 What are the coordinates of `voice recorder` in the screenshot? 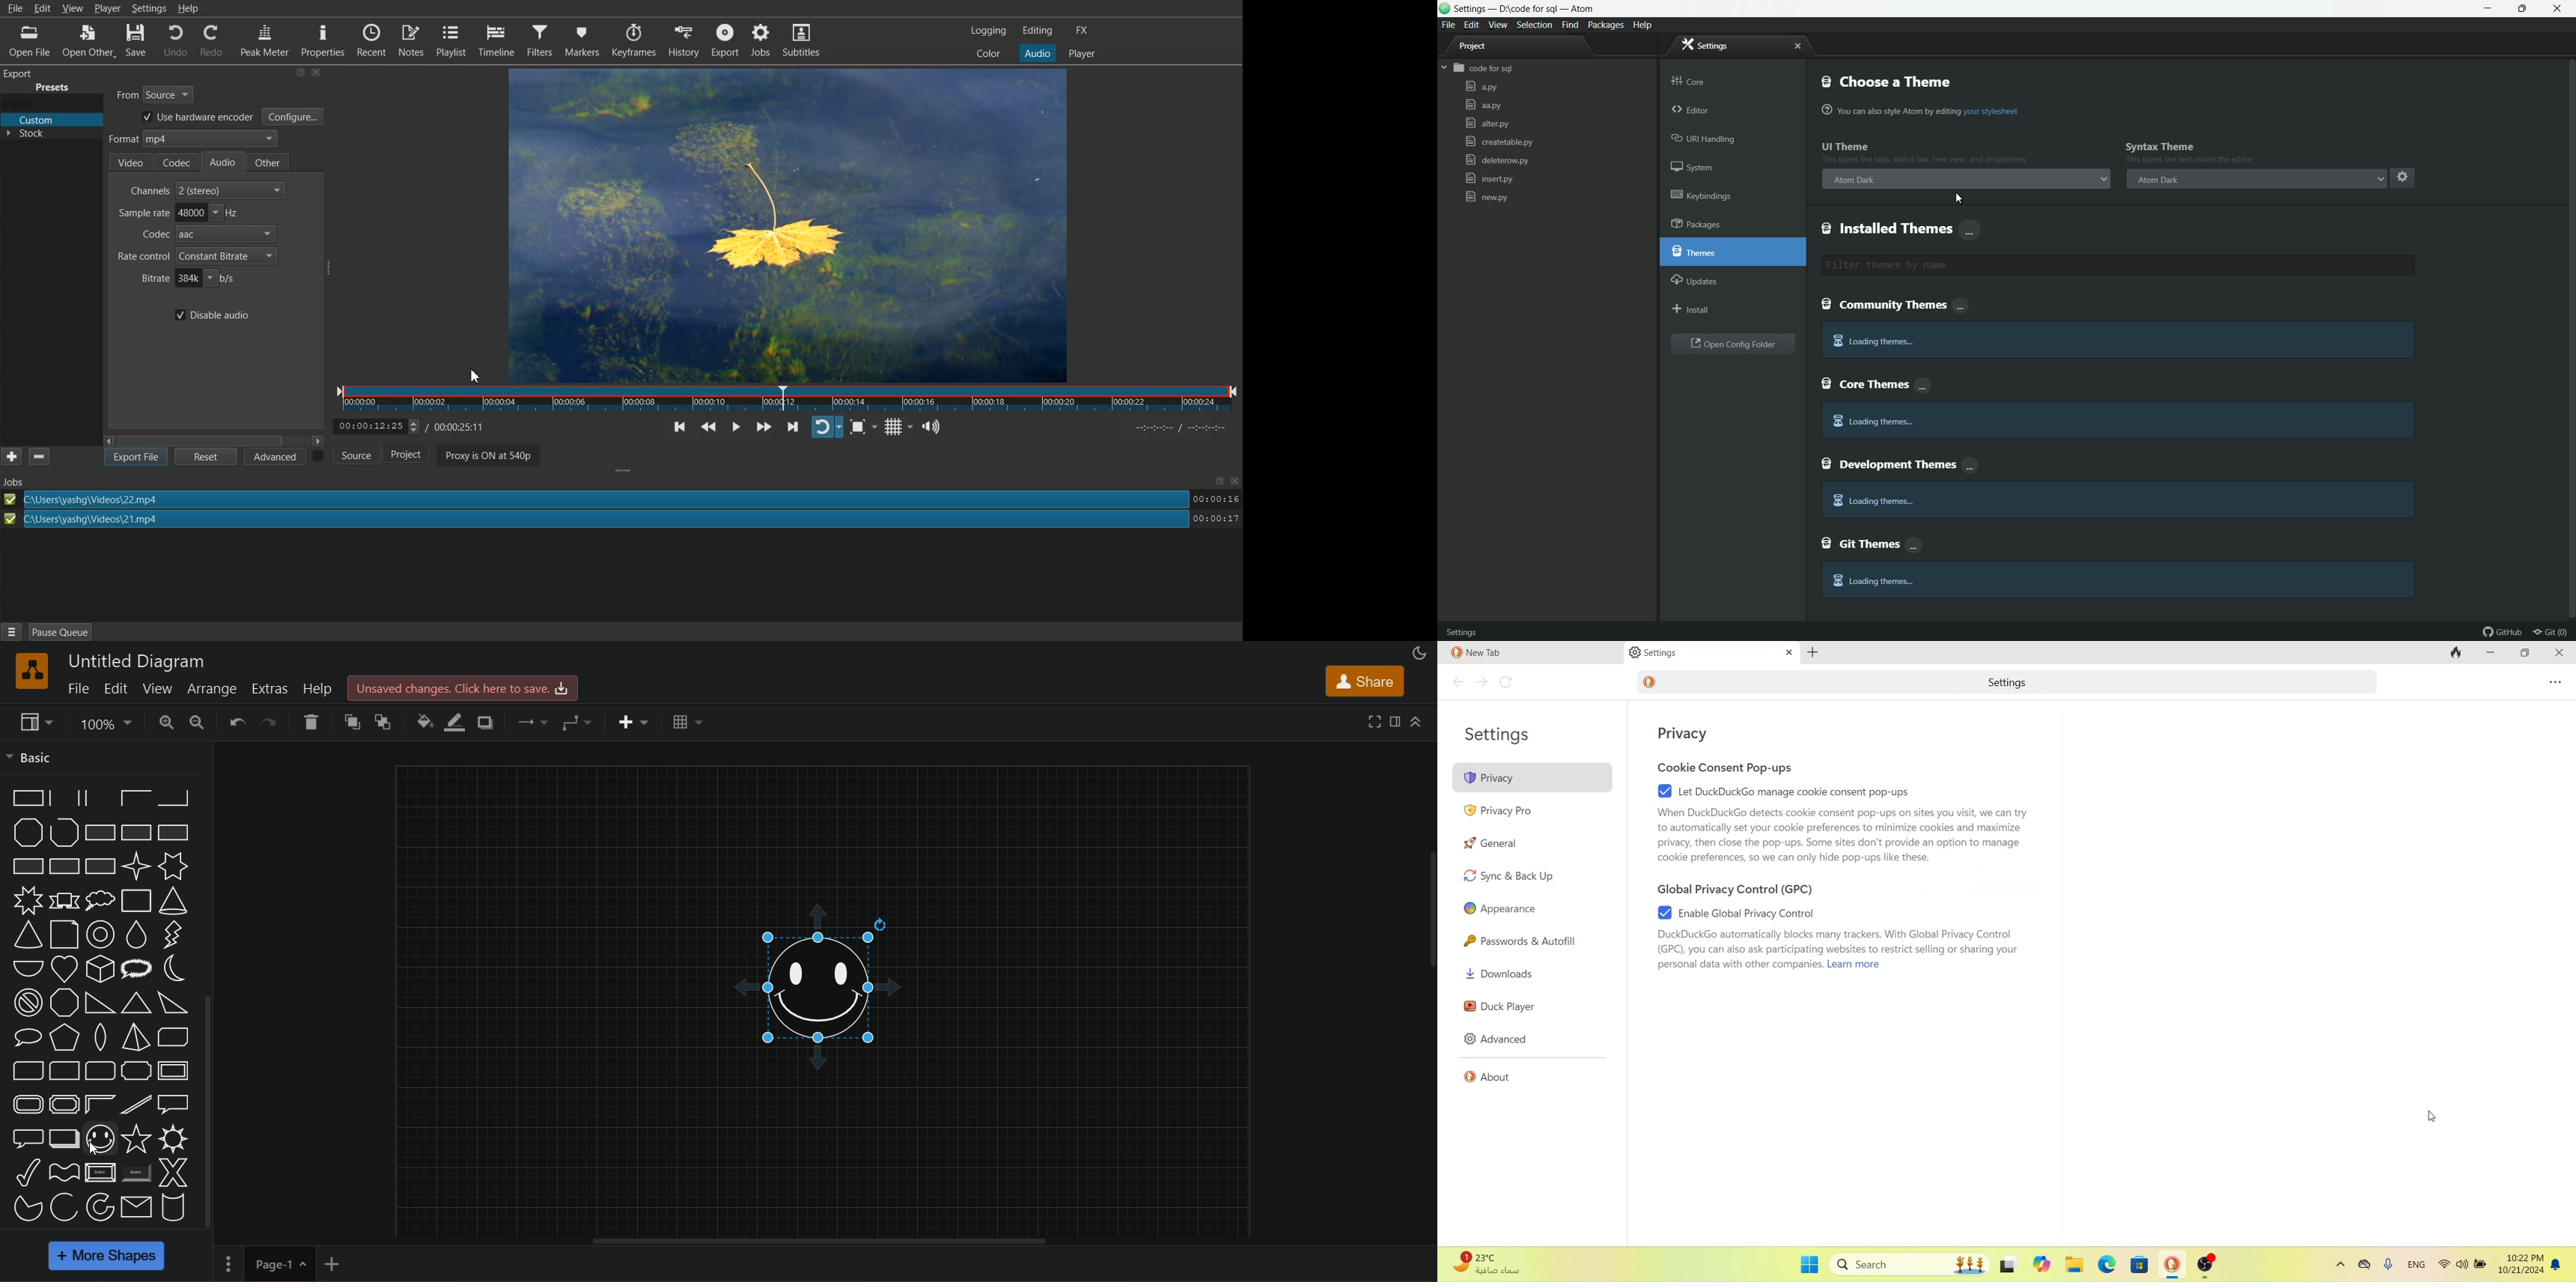 It's located at (2391, 1268).